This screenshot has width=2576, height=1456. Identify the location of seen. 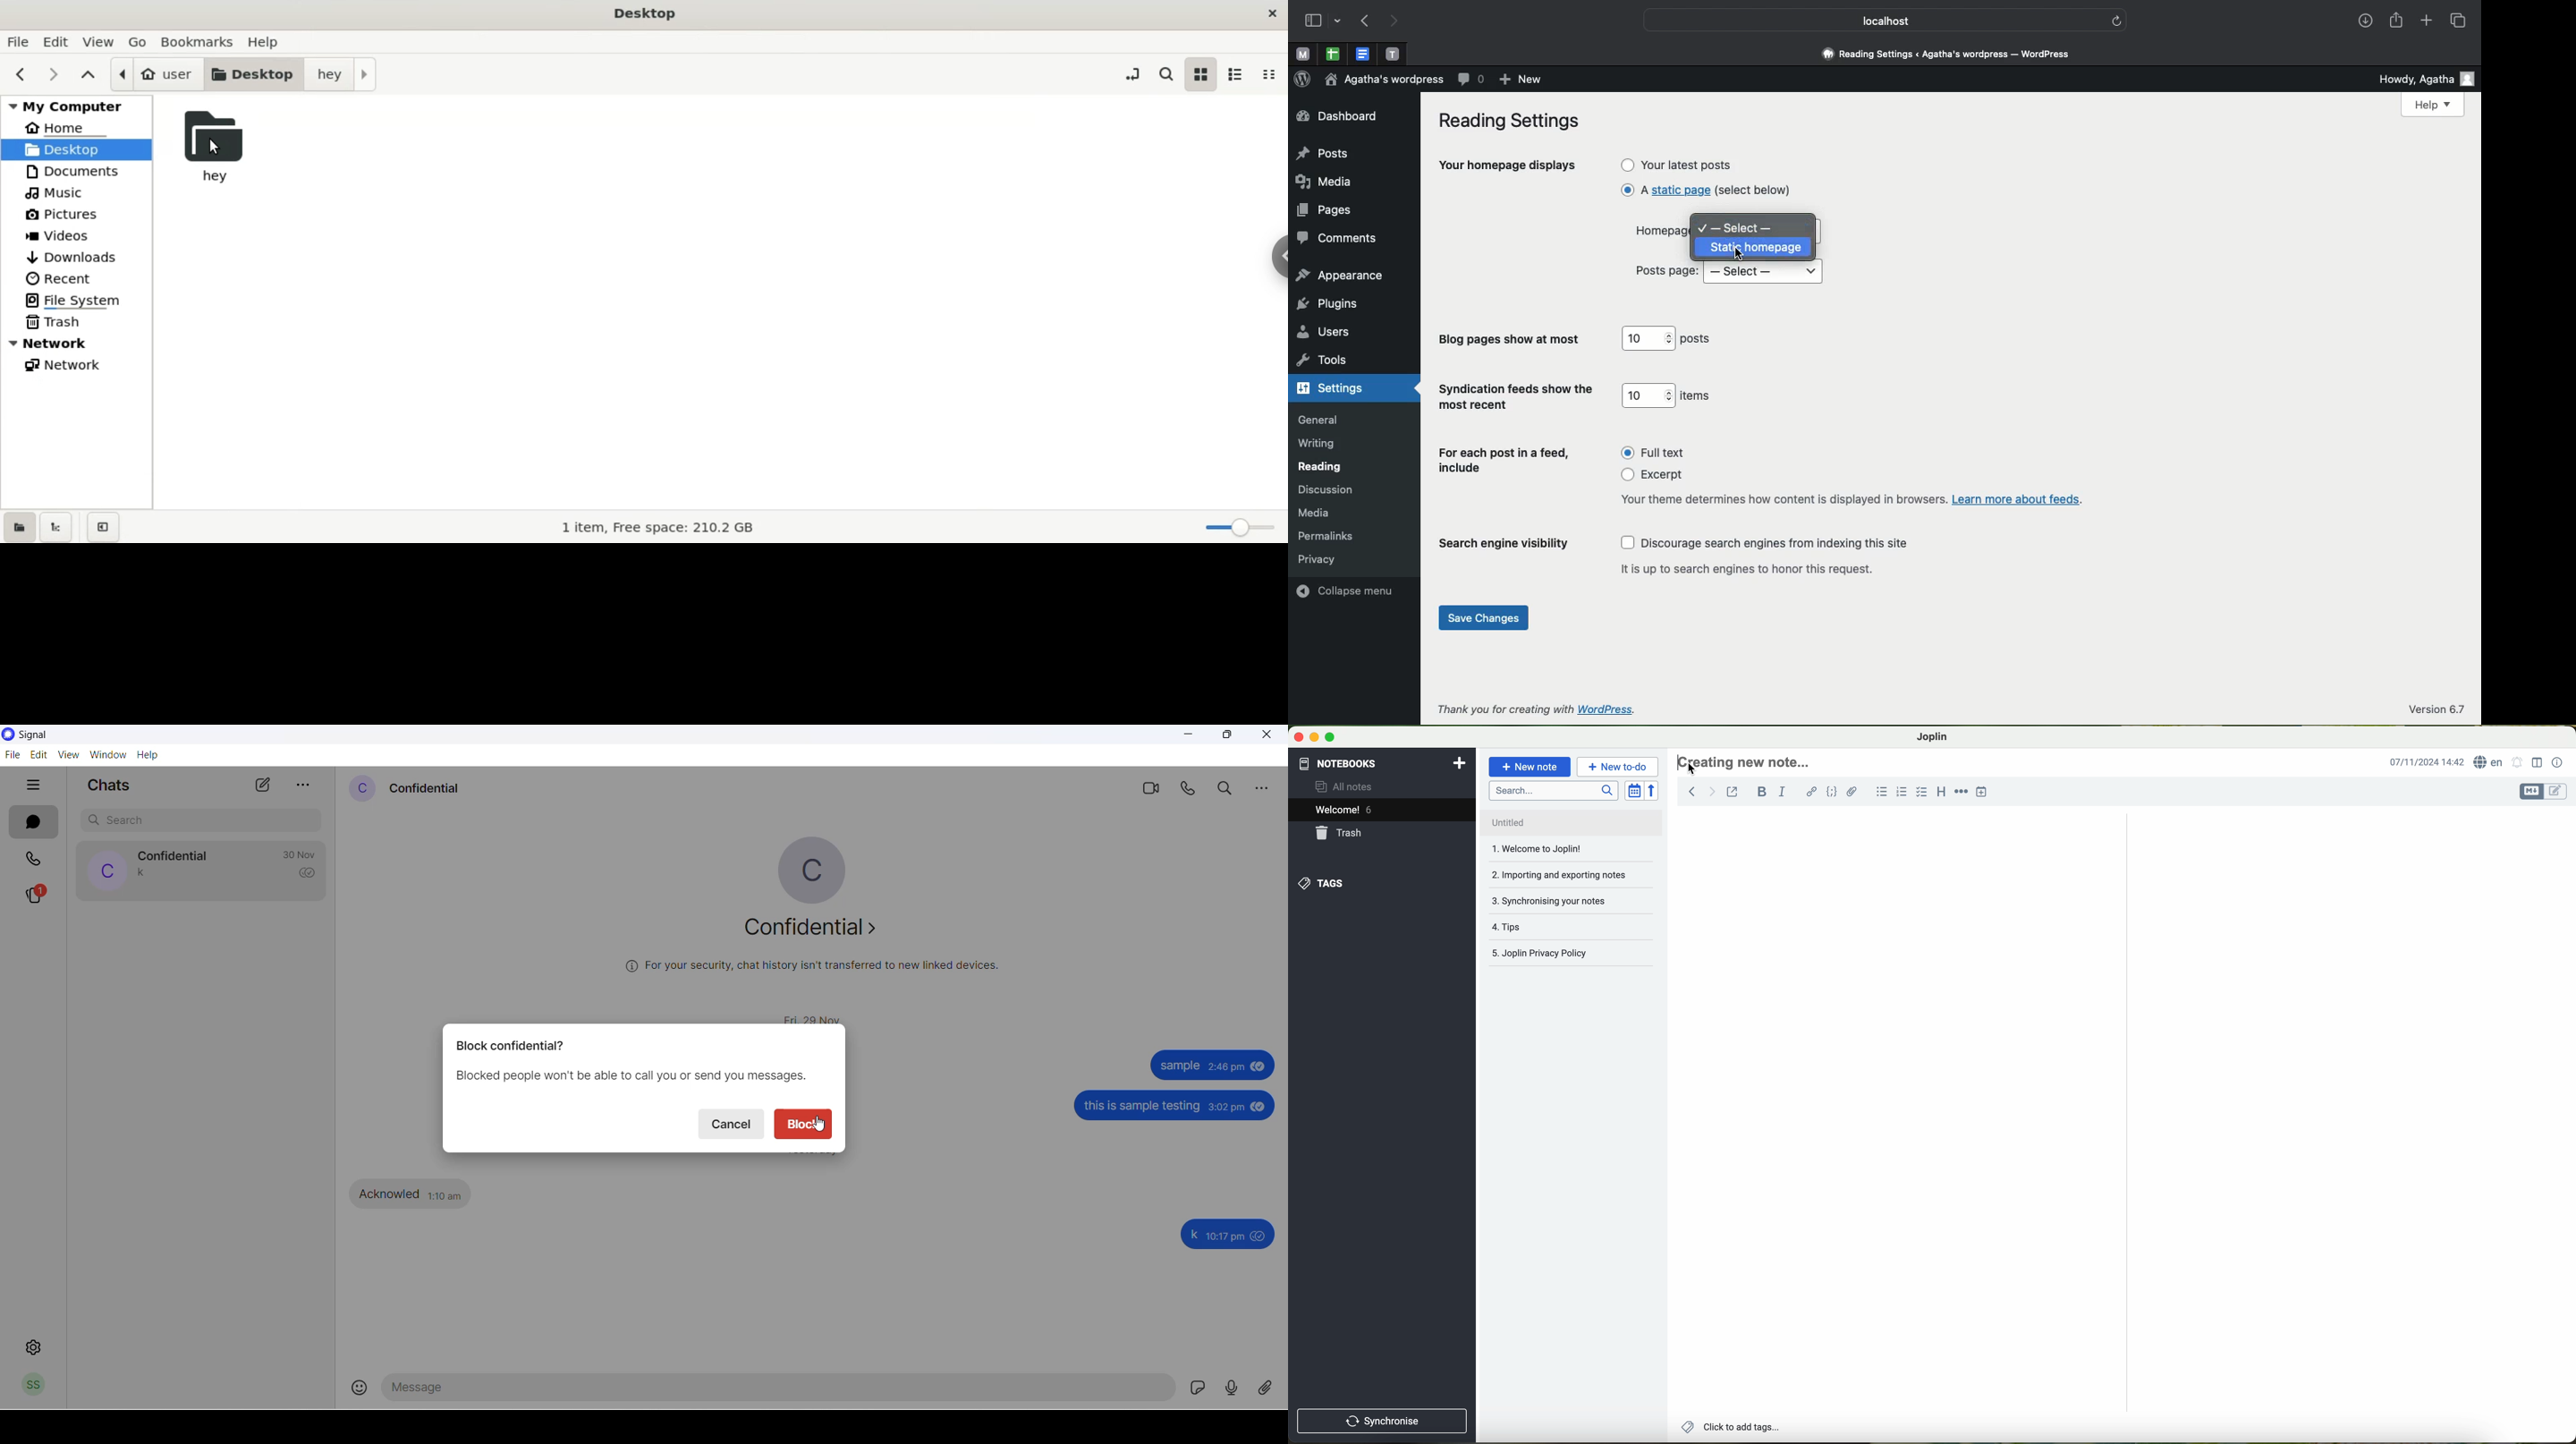
(1260, 1065).